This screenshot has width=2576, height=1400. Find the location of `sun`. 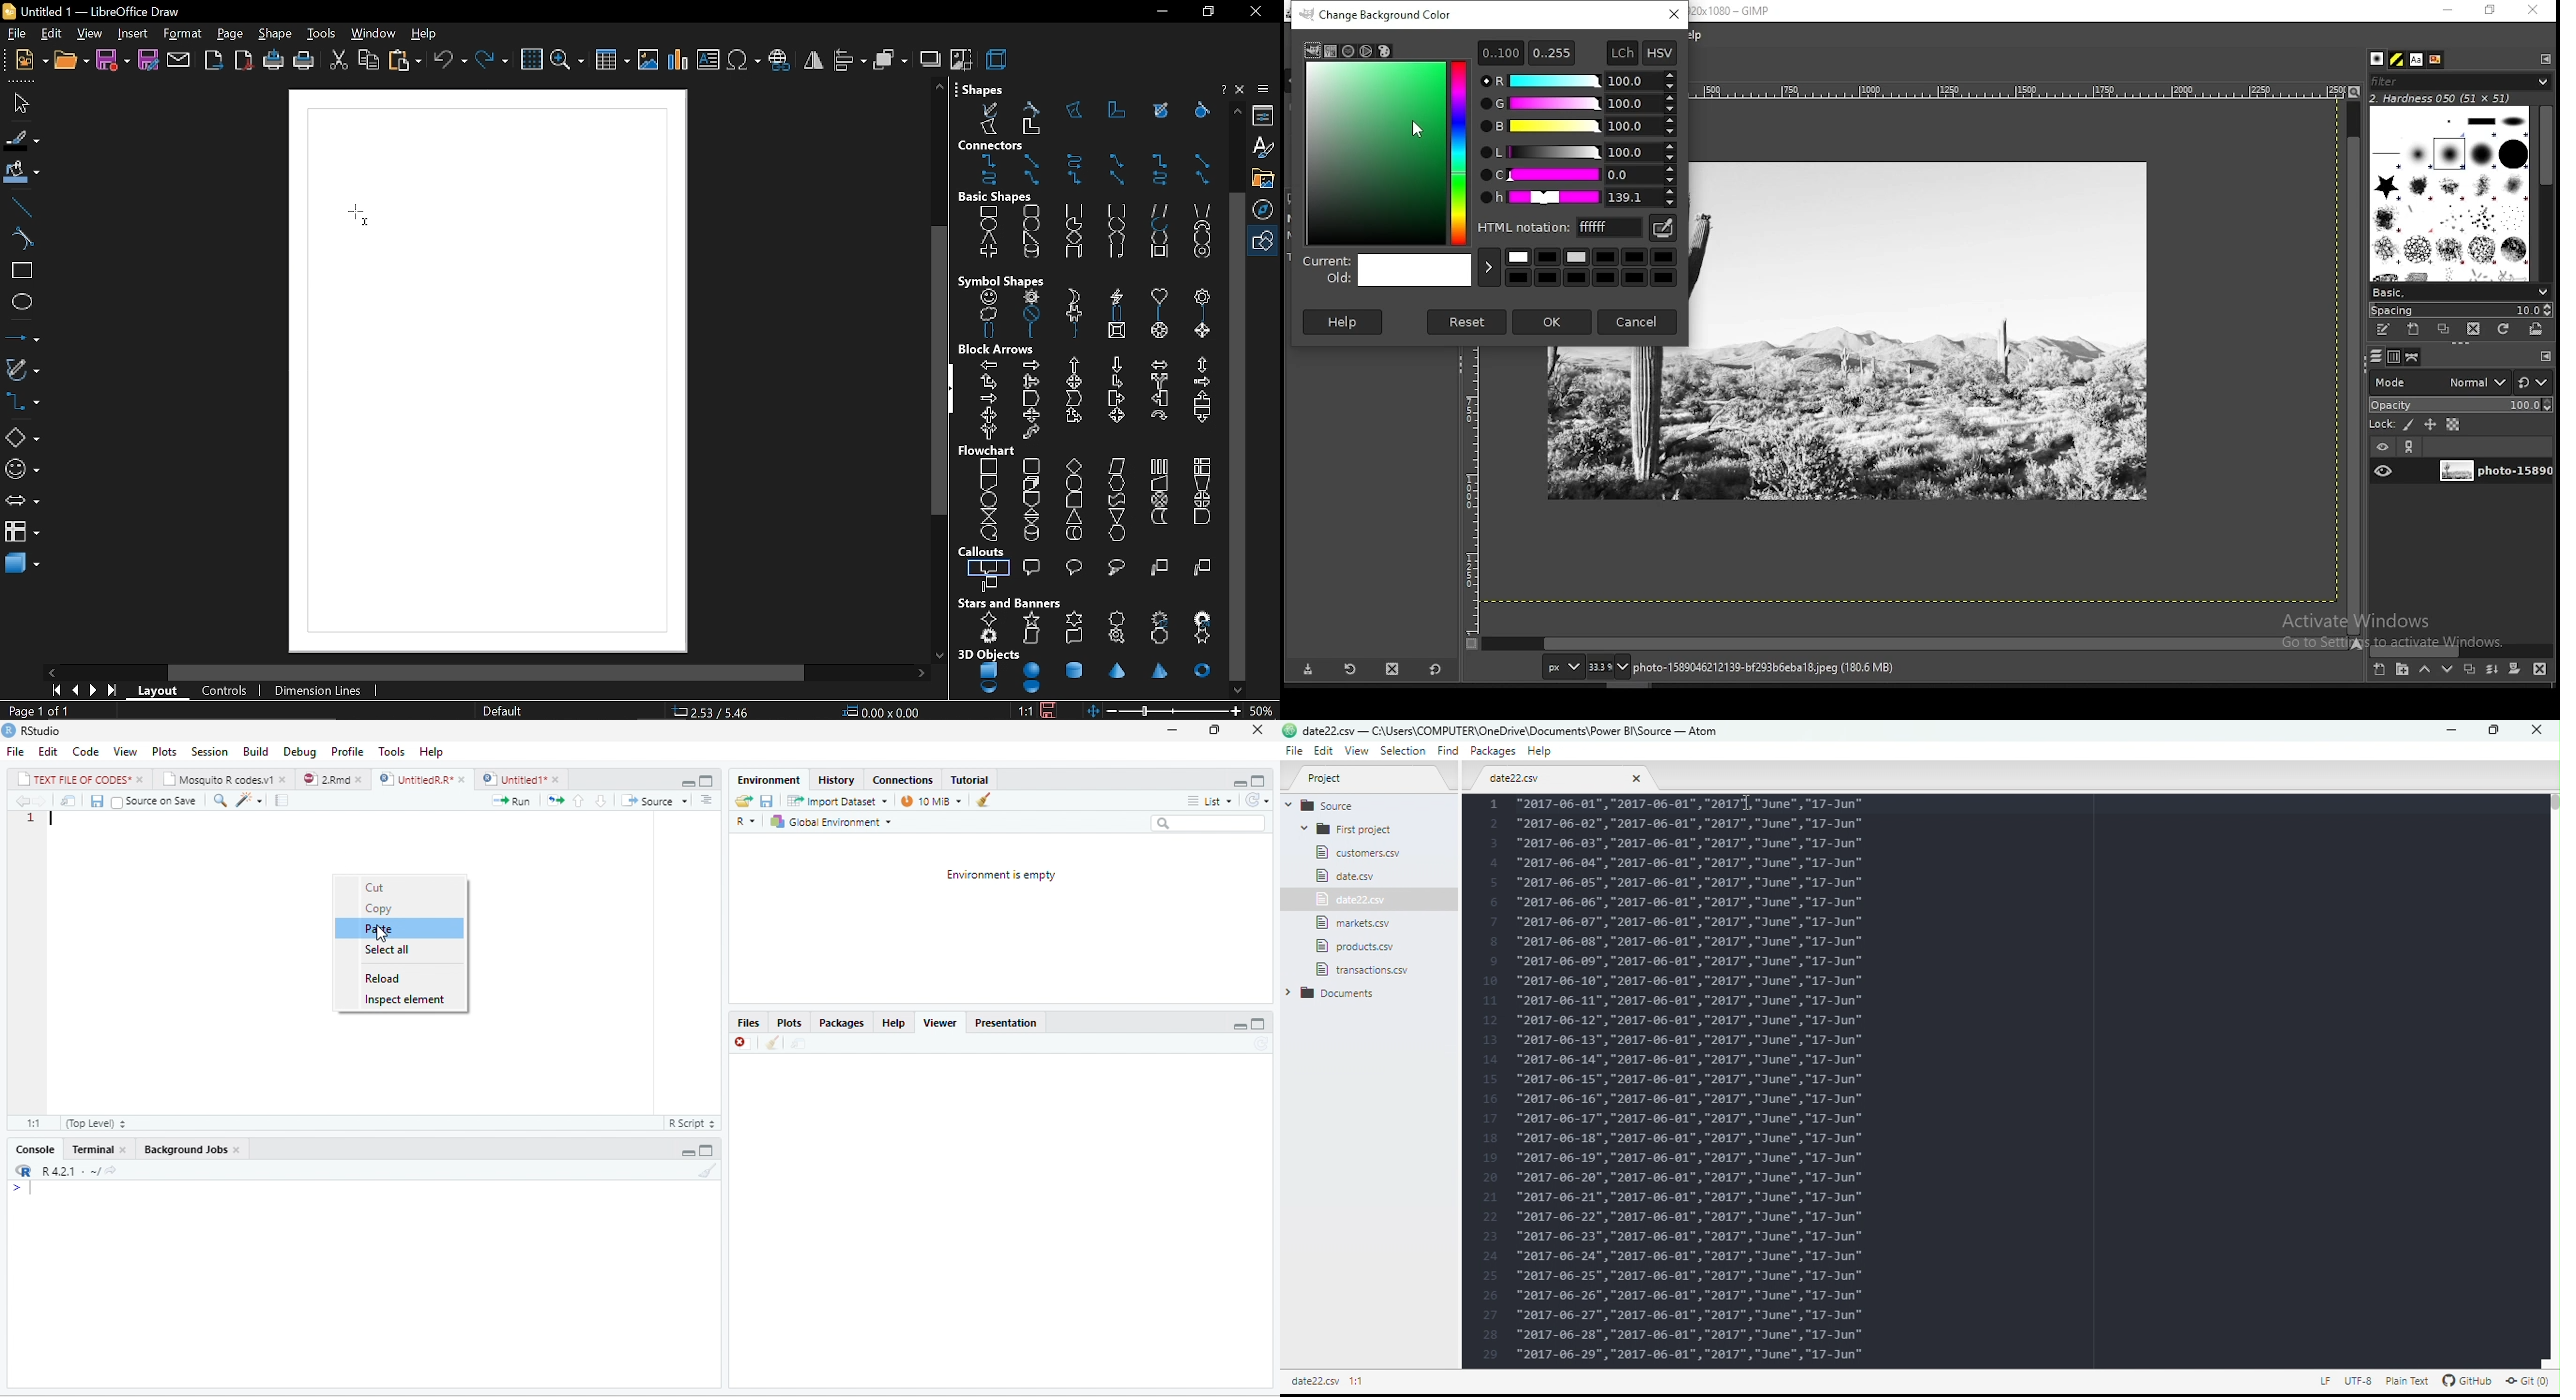

sun is located at coordinates (1032, 297).